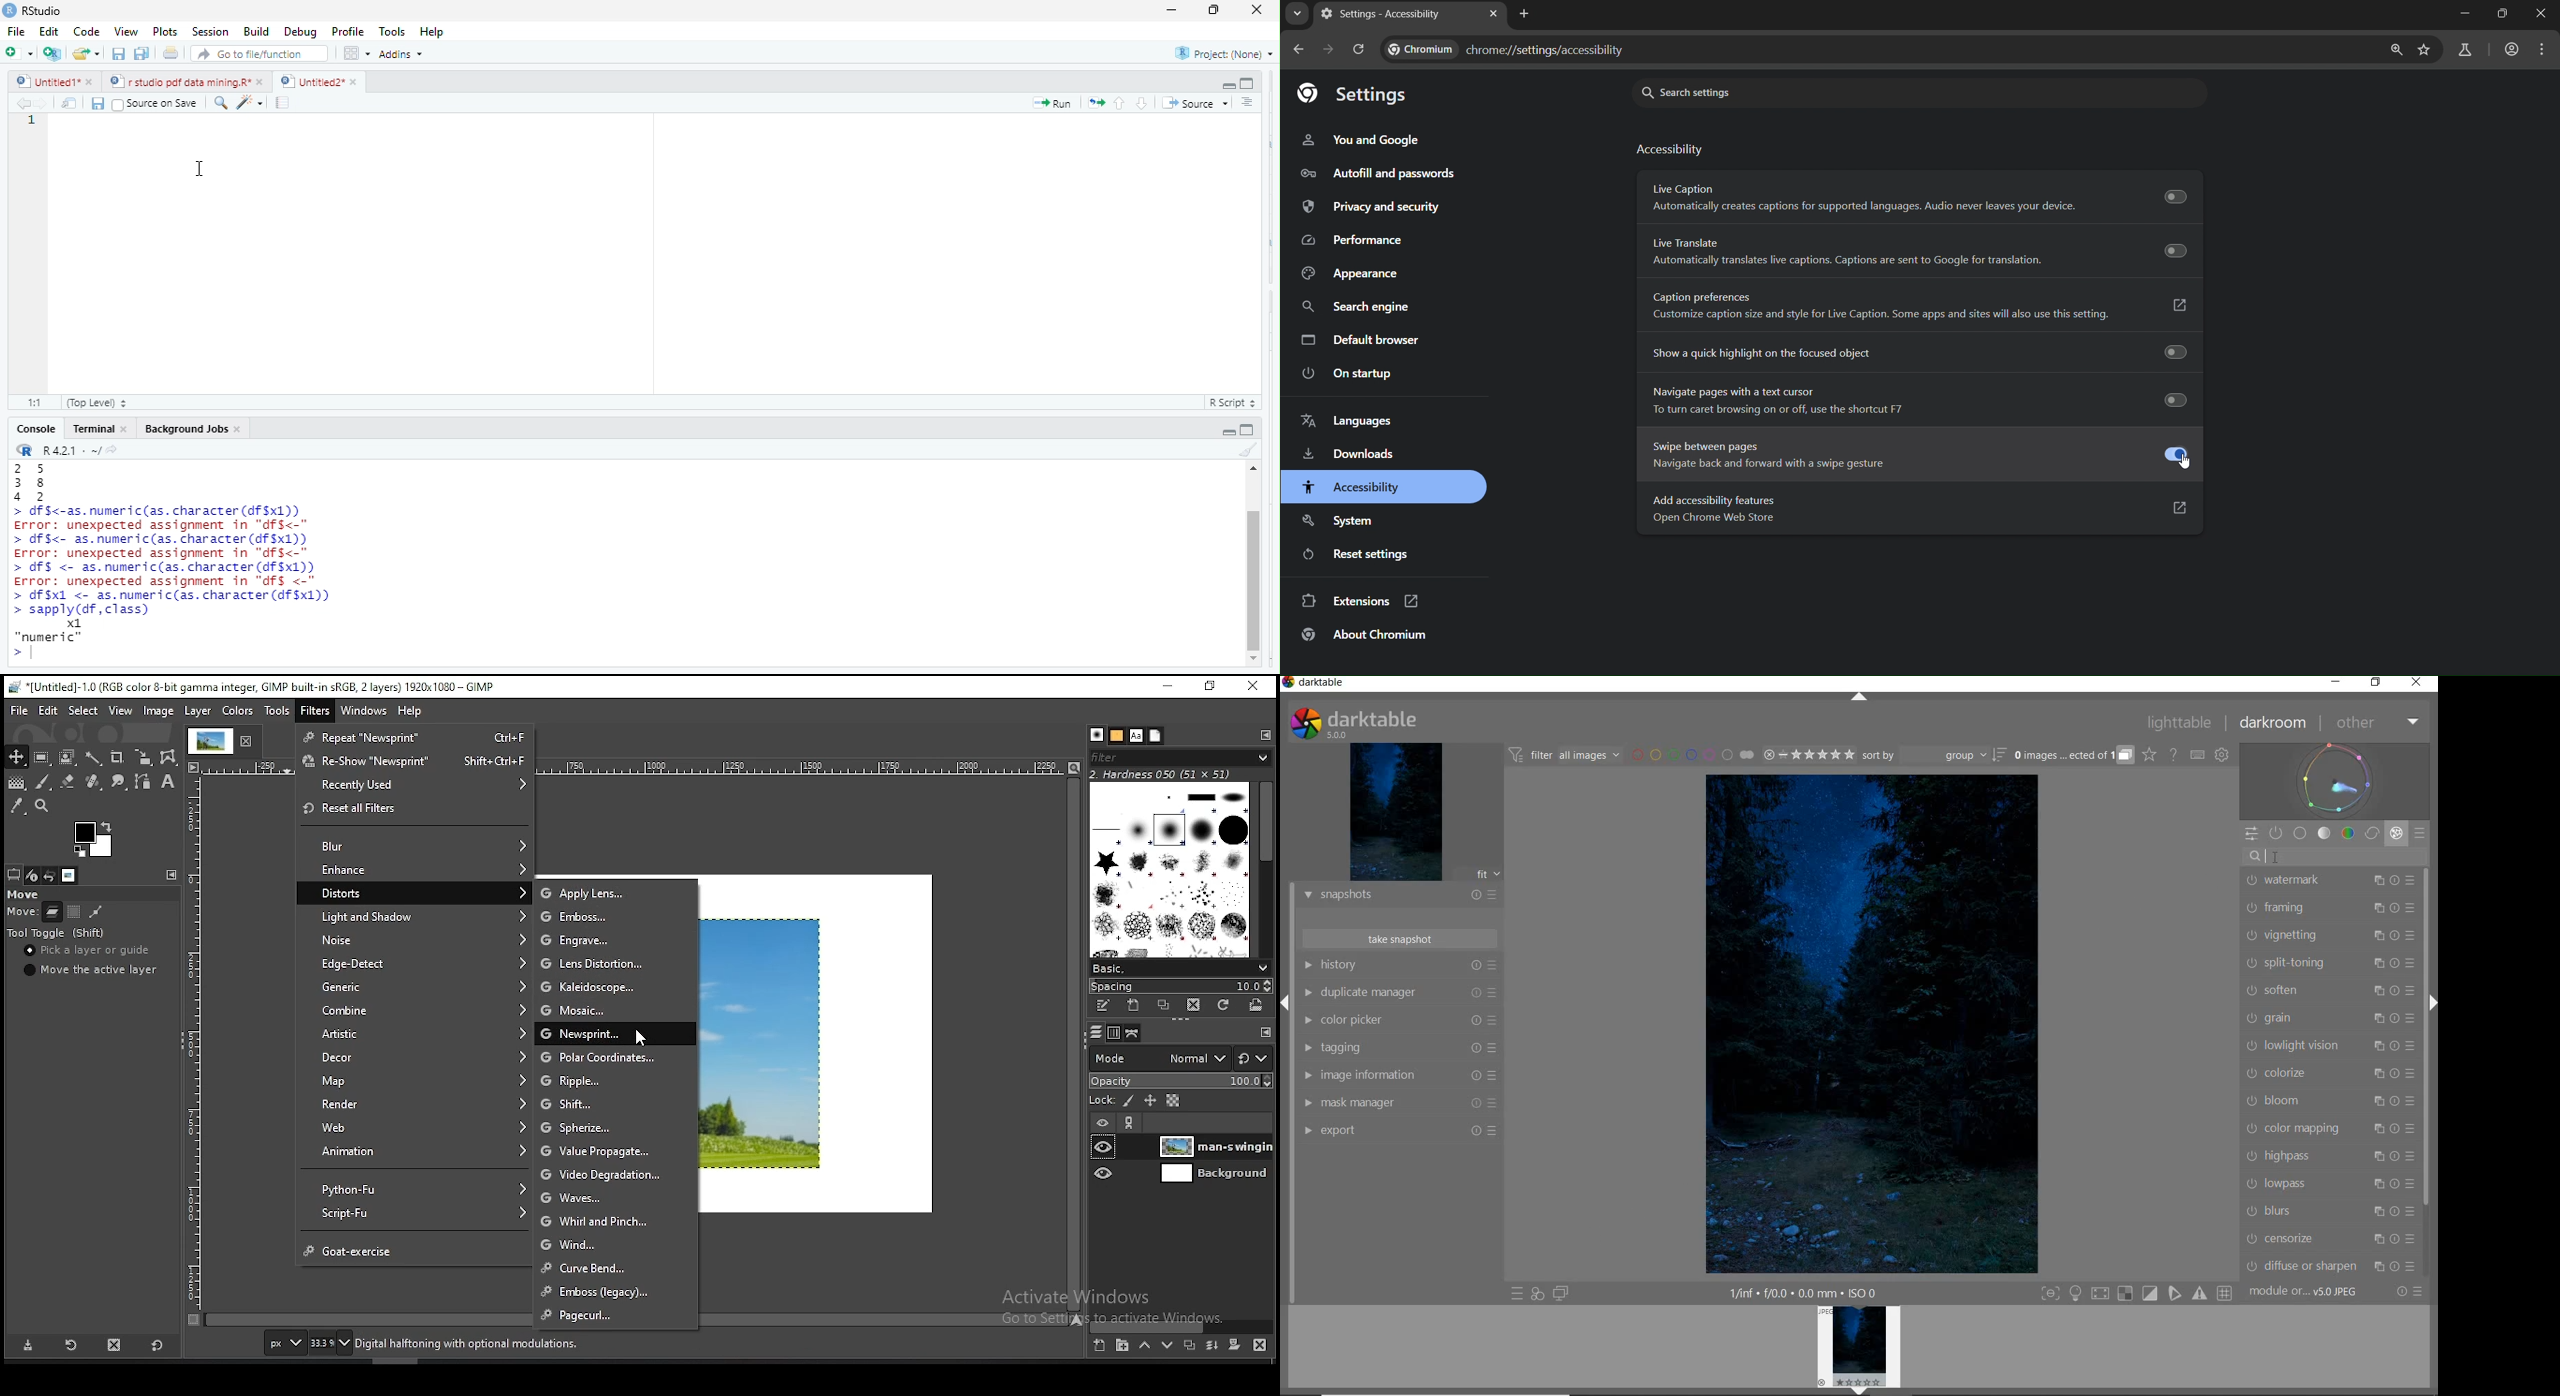 The width and height of the screenshot is (2576, 1400). What do you see at coordinates (2350, 833) in the screenshot?
I see `COLOR` at bounding box center [2350, 833].